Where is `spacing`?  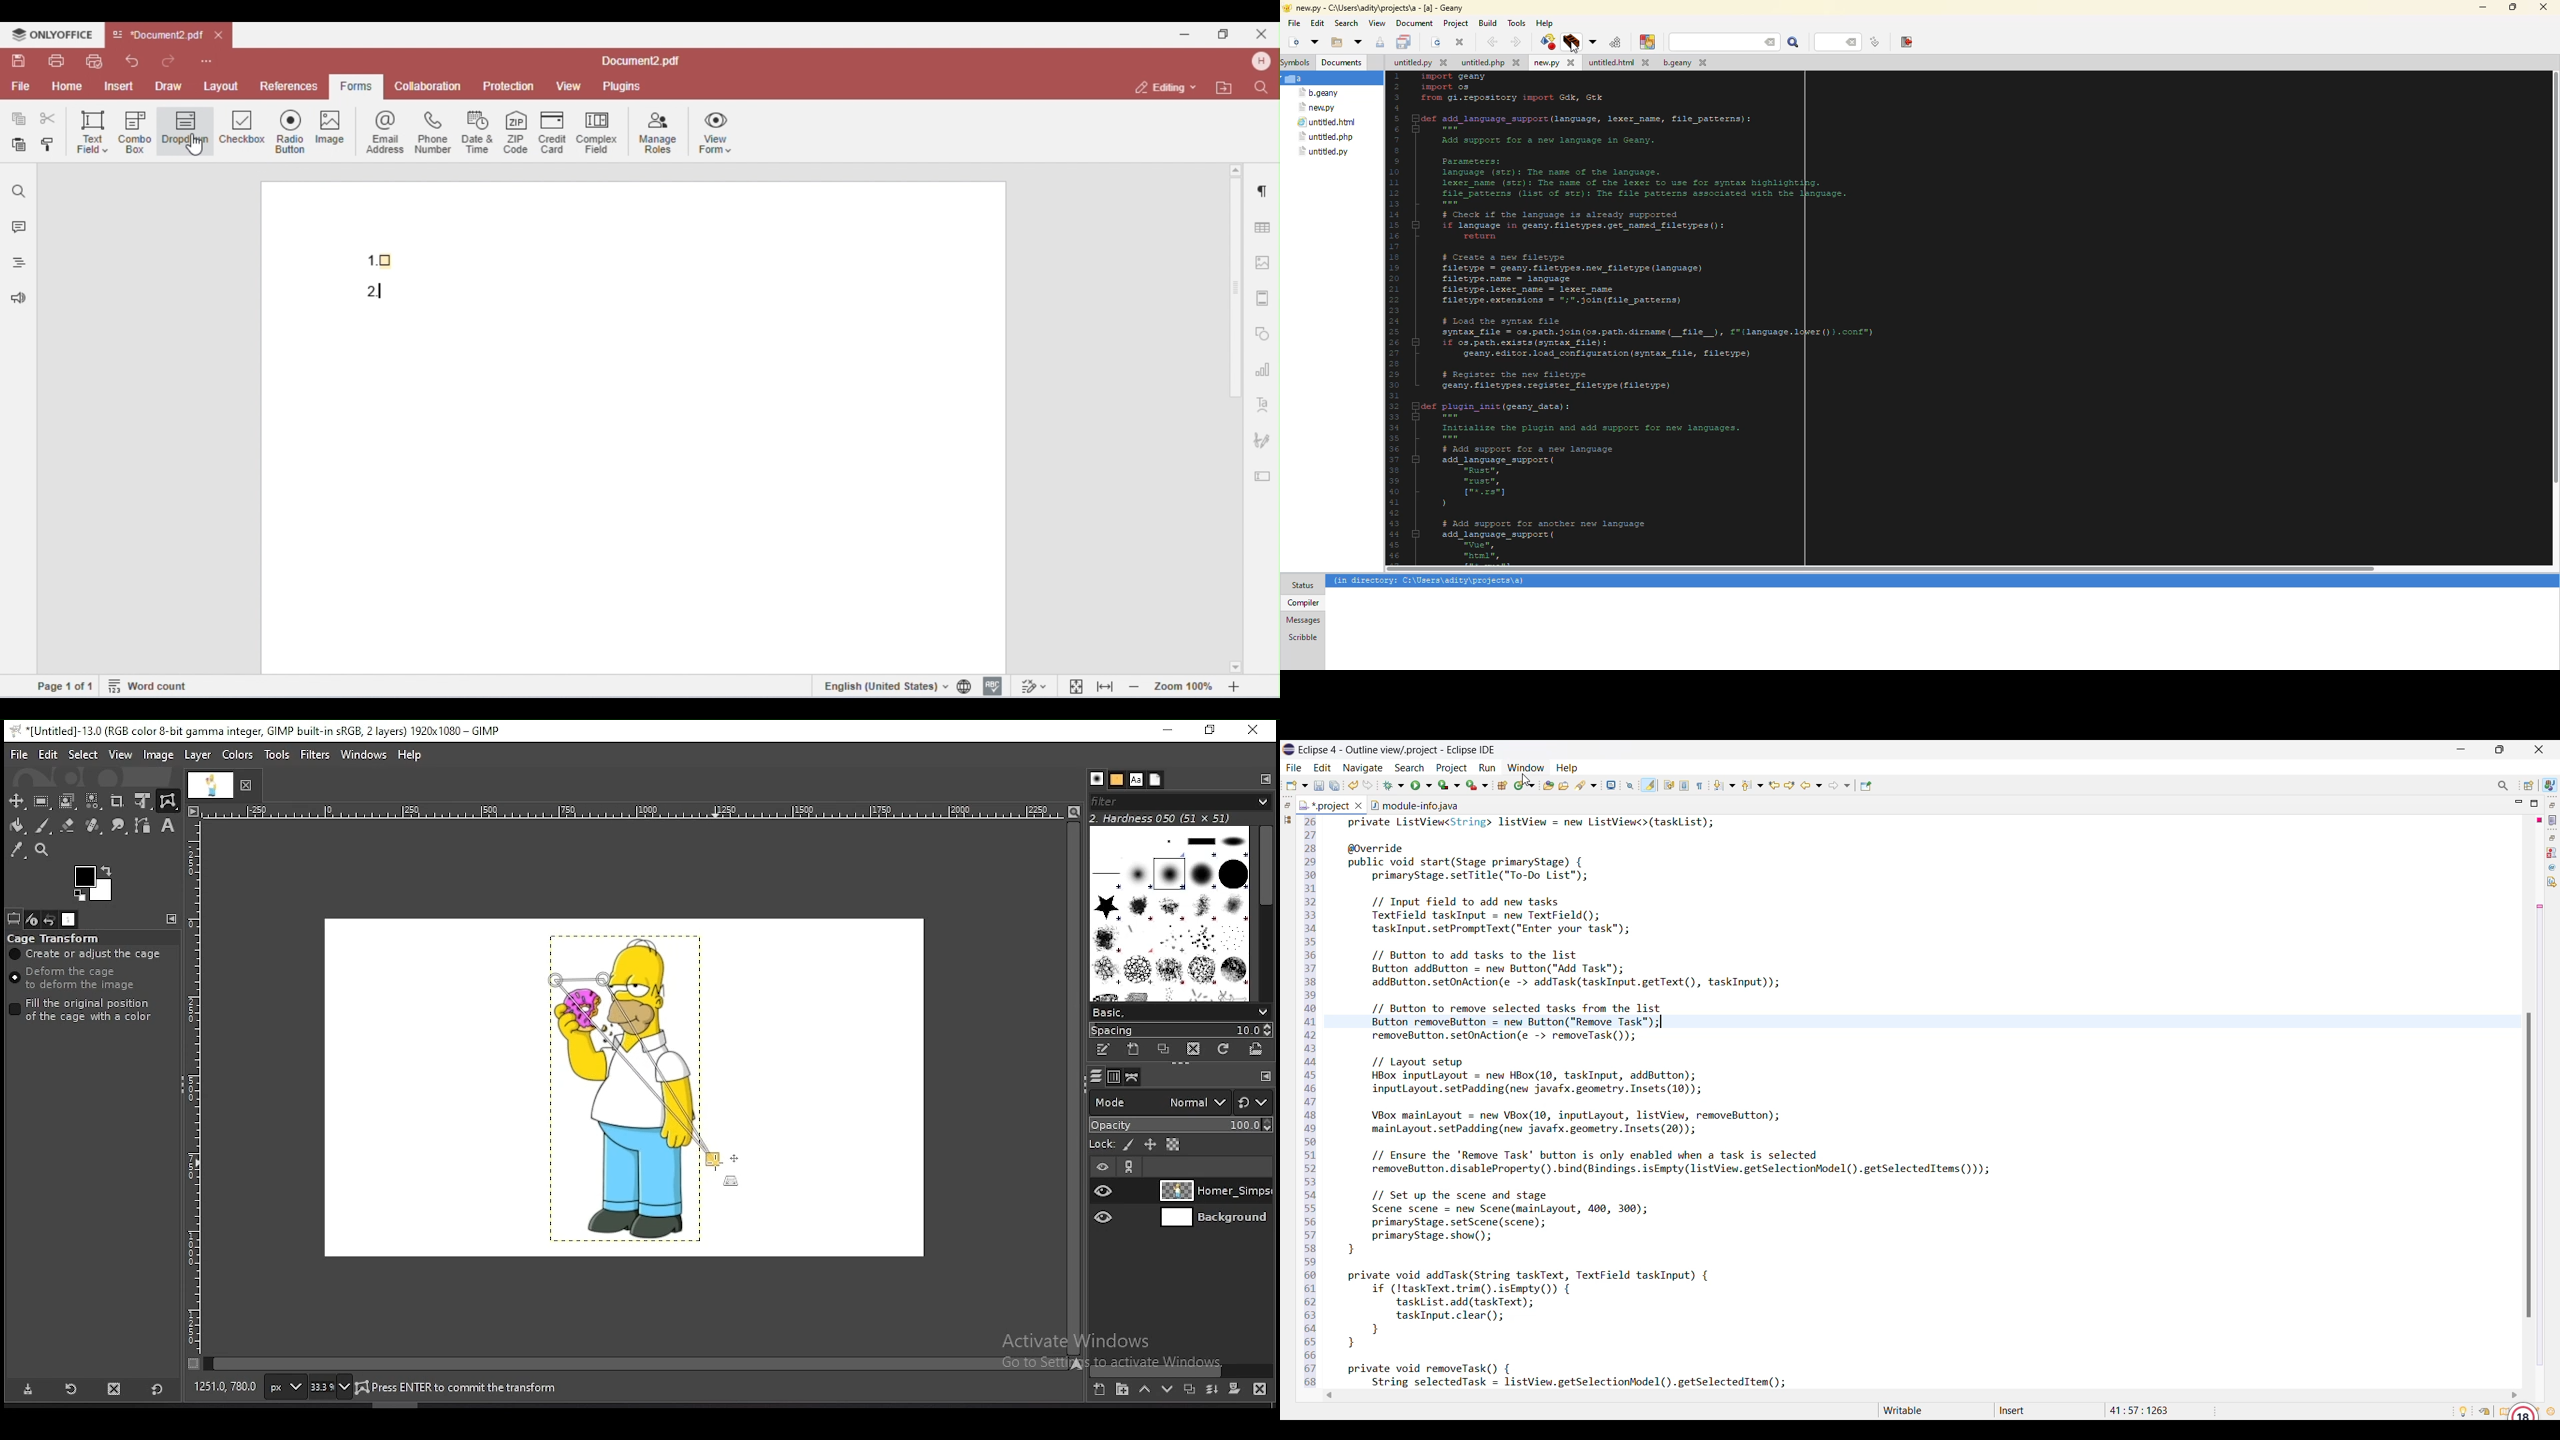 spacing is located at coordinates (1180, 1029).